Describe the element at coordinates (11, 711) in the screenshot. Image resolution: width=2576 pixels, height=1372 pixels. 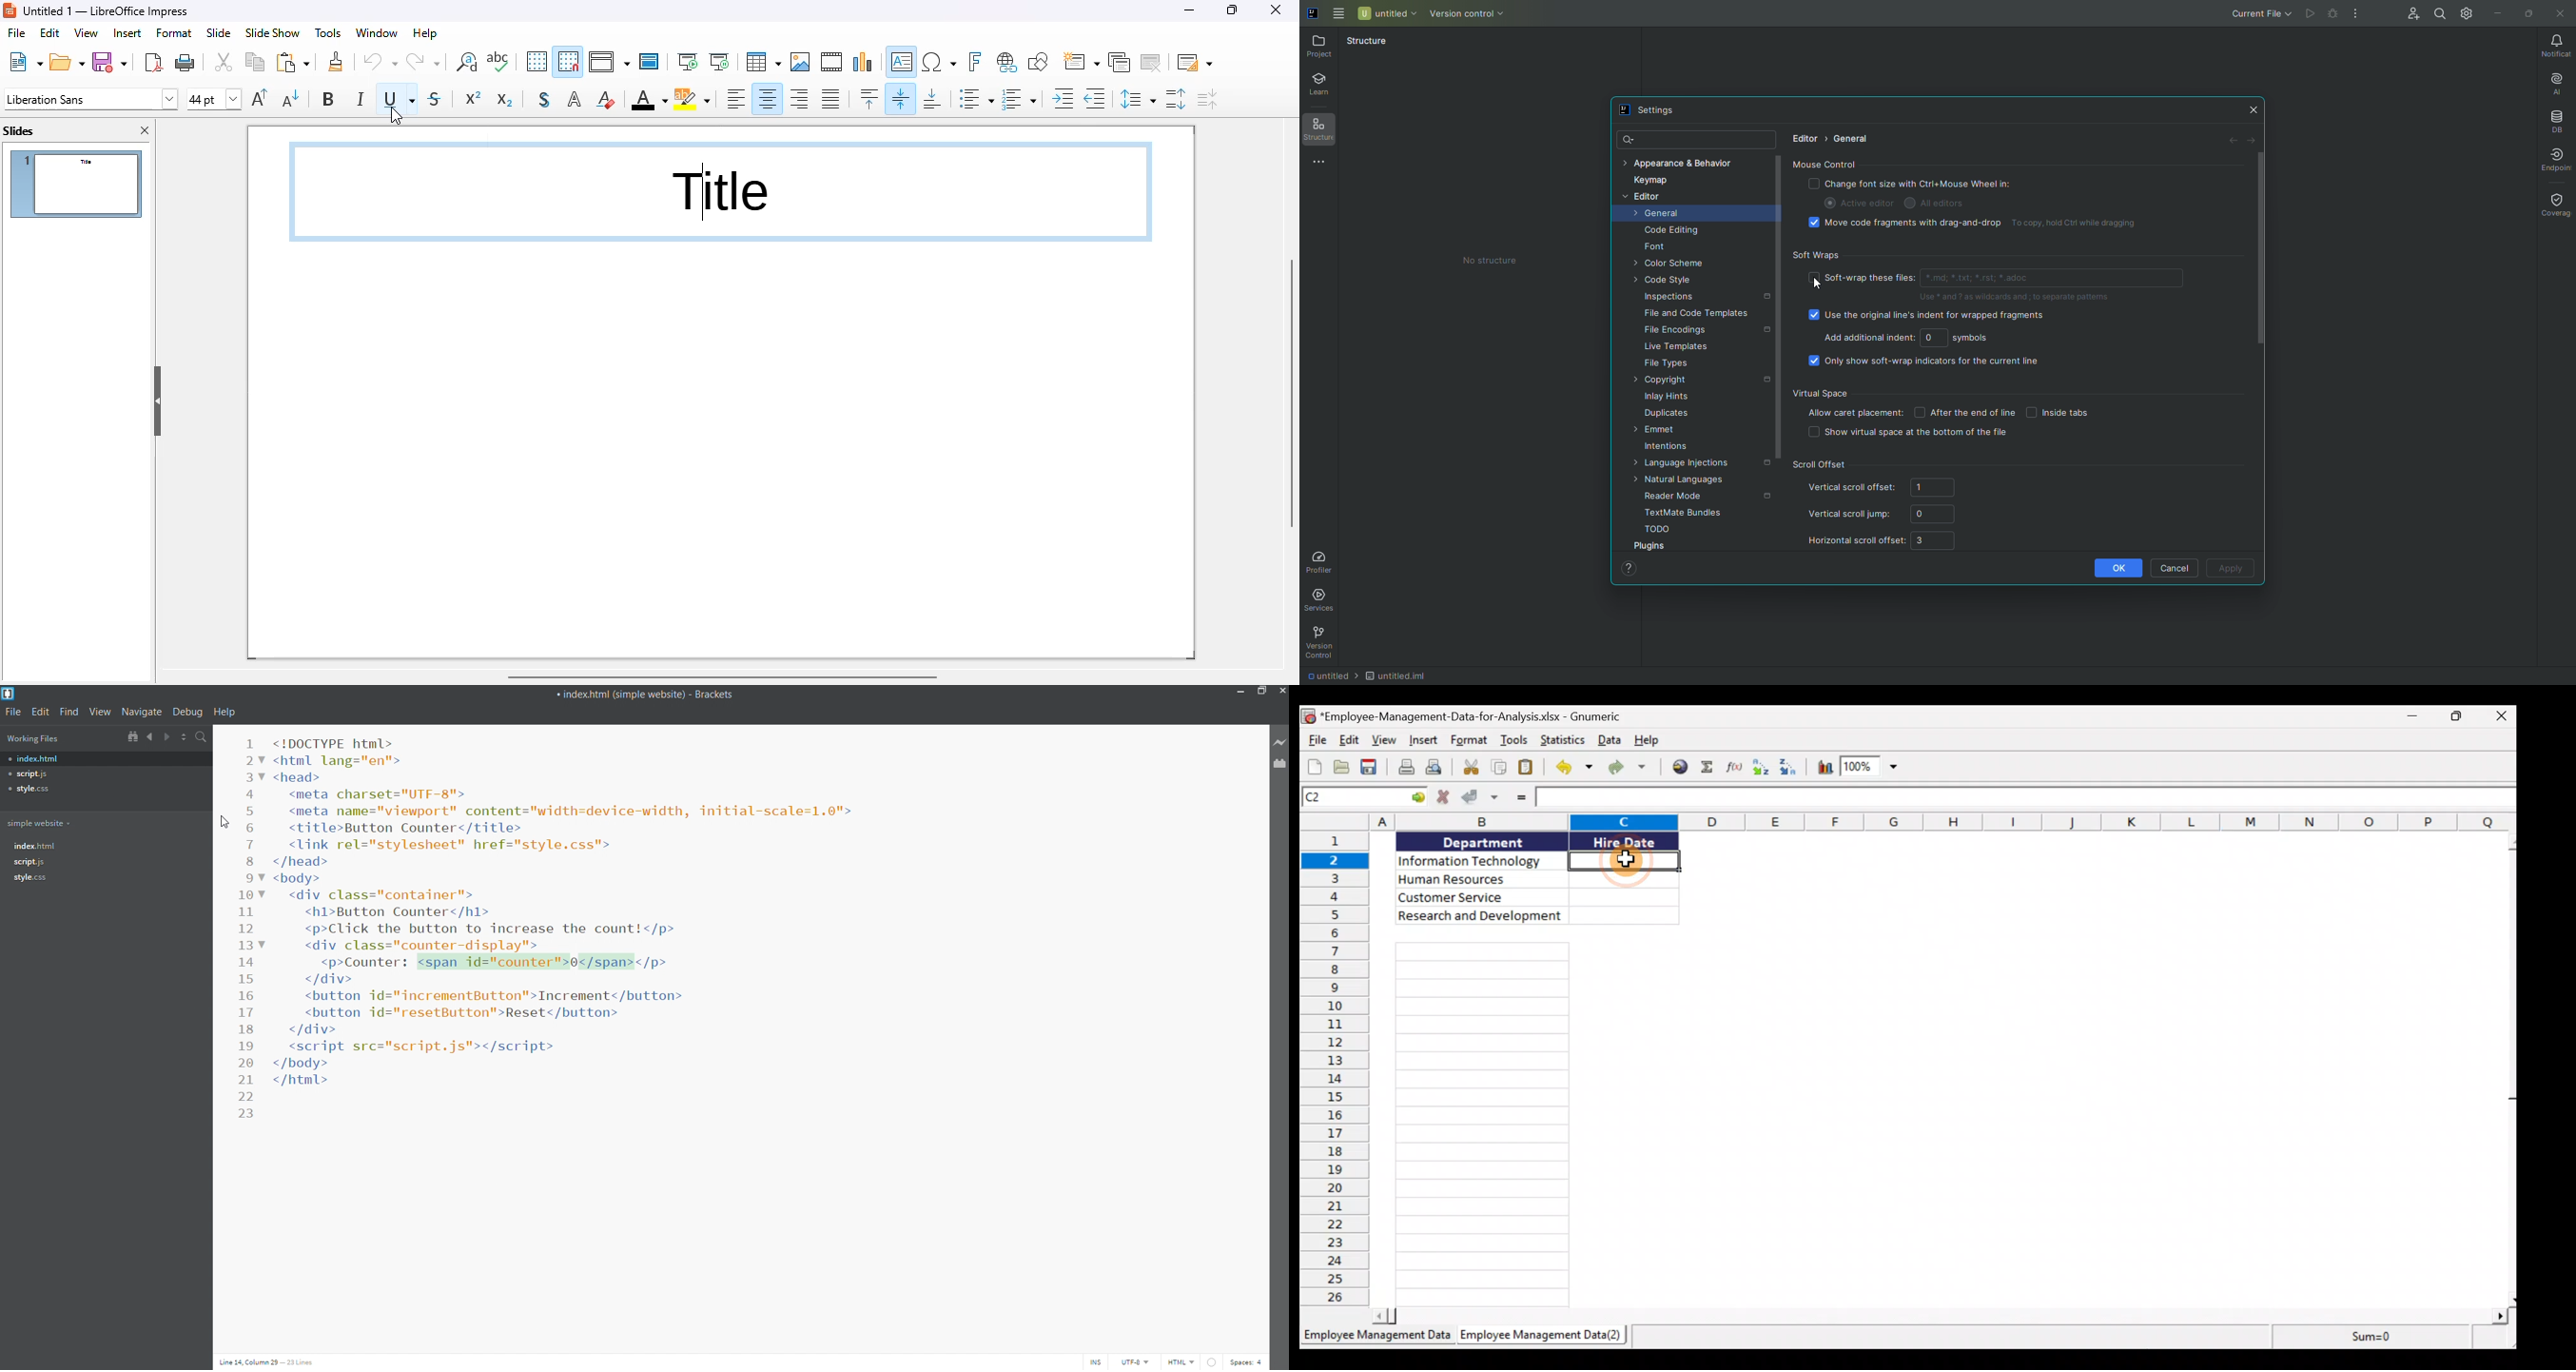
I see `file` at that location.